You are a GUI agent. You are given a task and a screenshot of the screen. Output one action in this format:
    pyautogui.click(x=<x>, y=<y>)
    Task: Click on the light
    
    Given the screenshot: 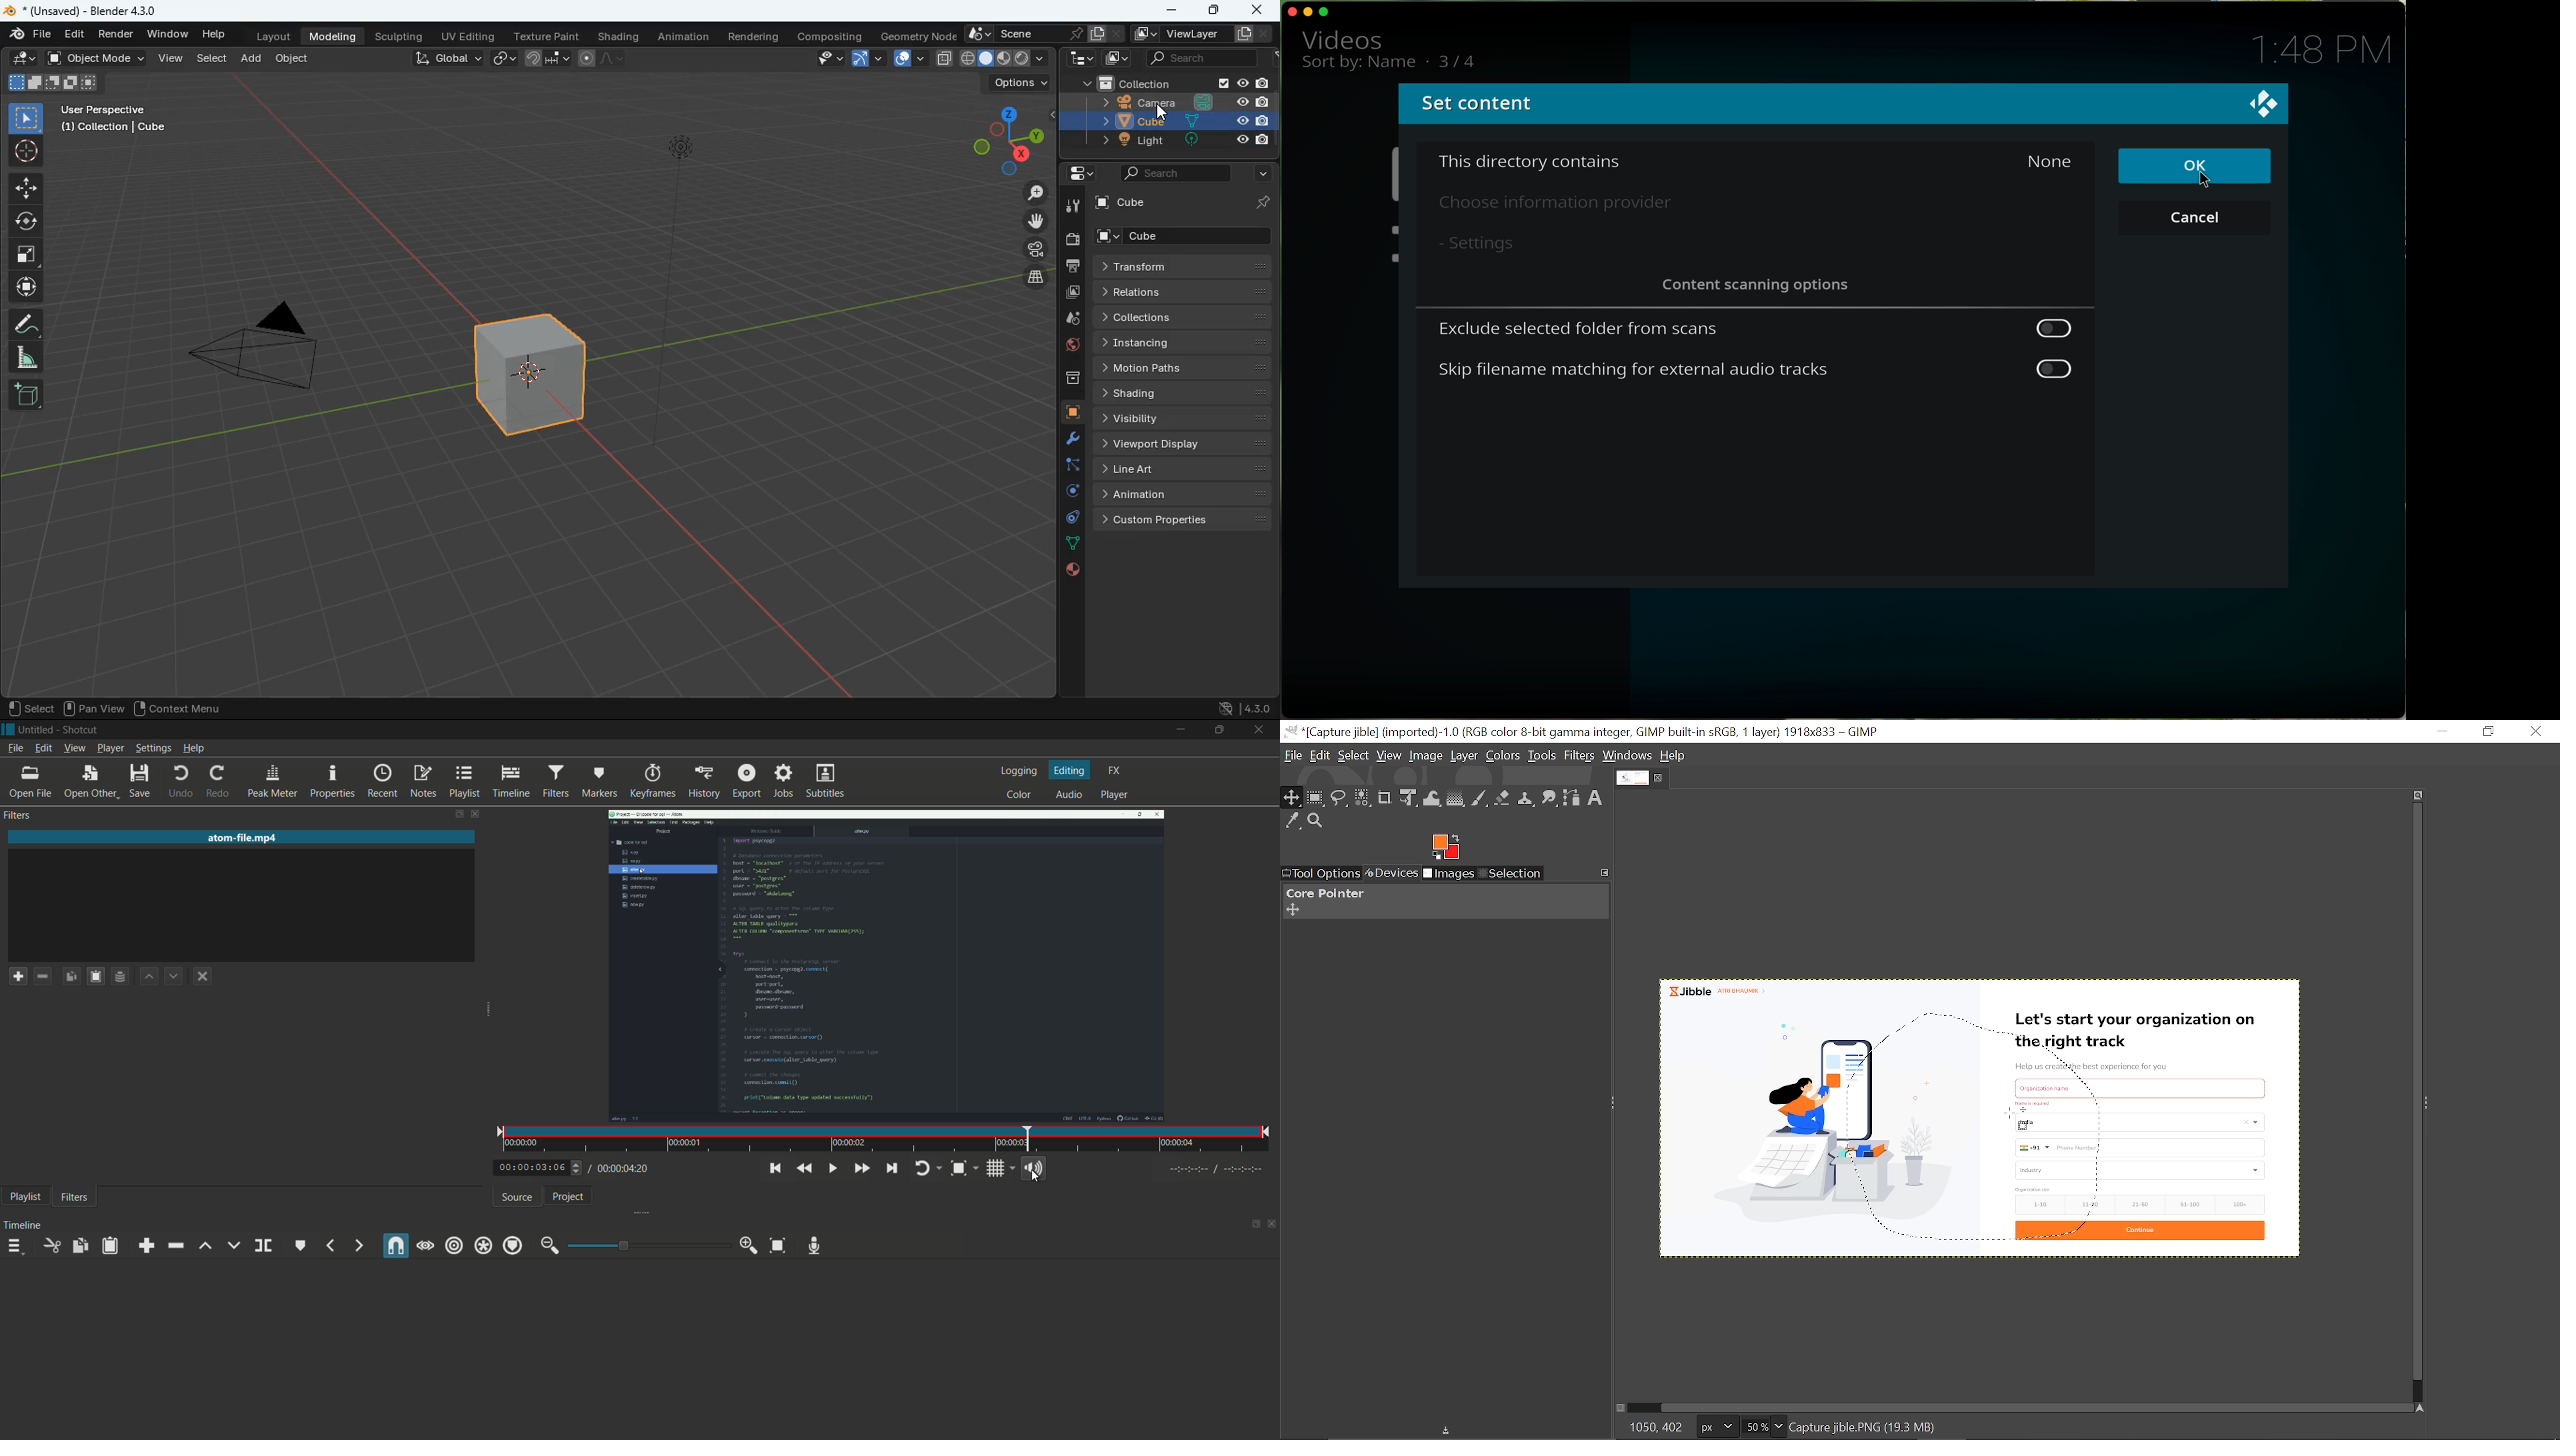 What is the action you would take?
    pyautogui.click(x=1179, y=141)
    